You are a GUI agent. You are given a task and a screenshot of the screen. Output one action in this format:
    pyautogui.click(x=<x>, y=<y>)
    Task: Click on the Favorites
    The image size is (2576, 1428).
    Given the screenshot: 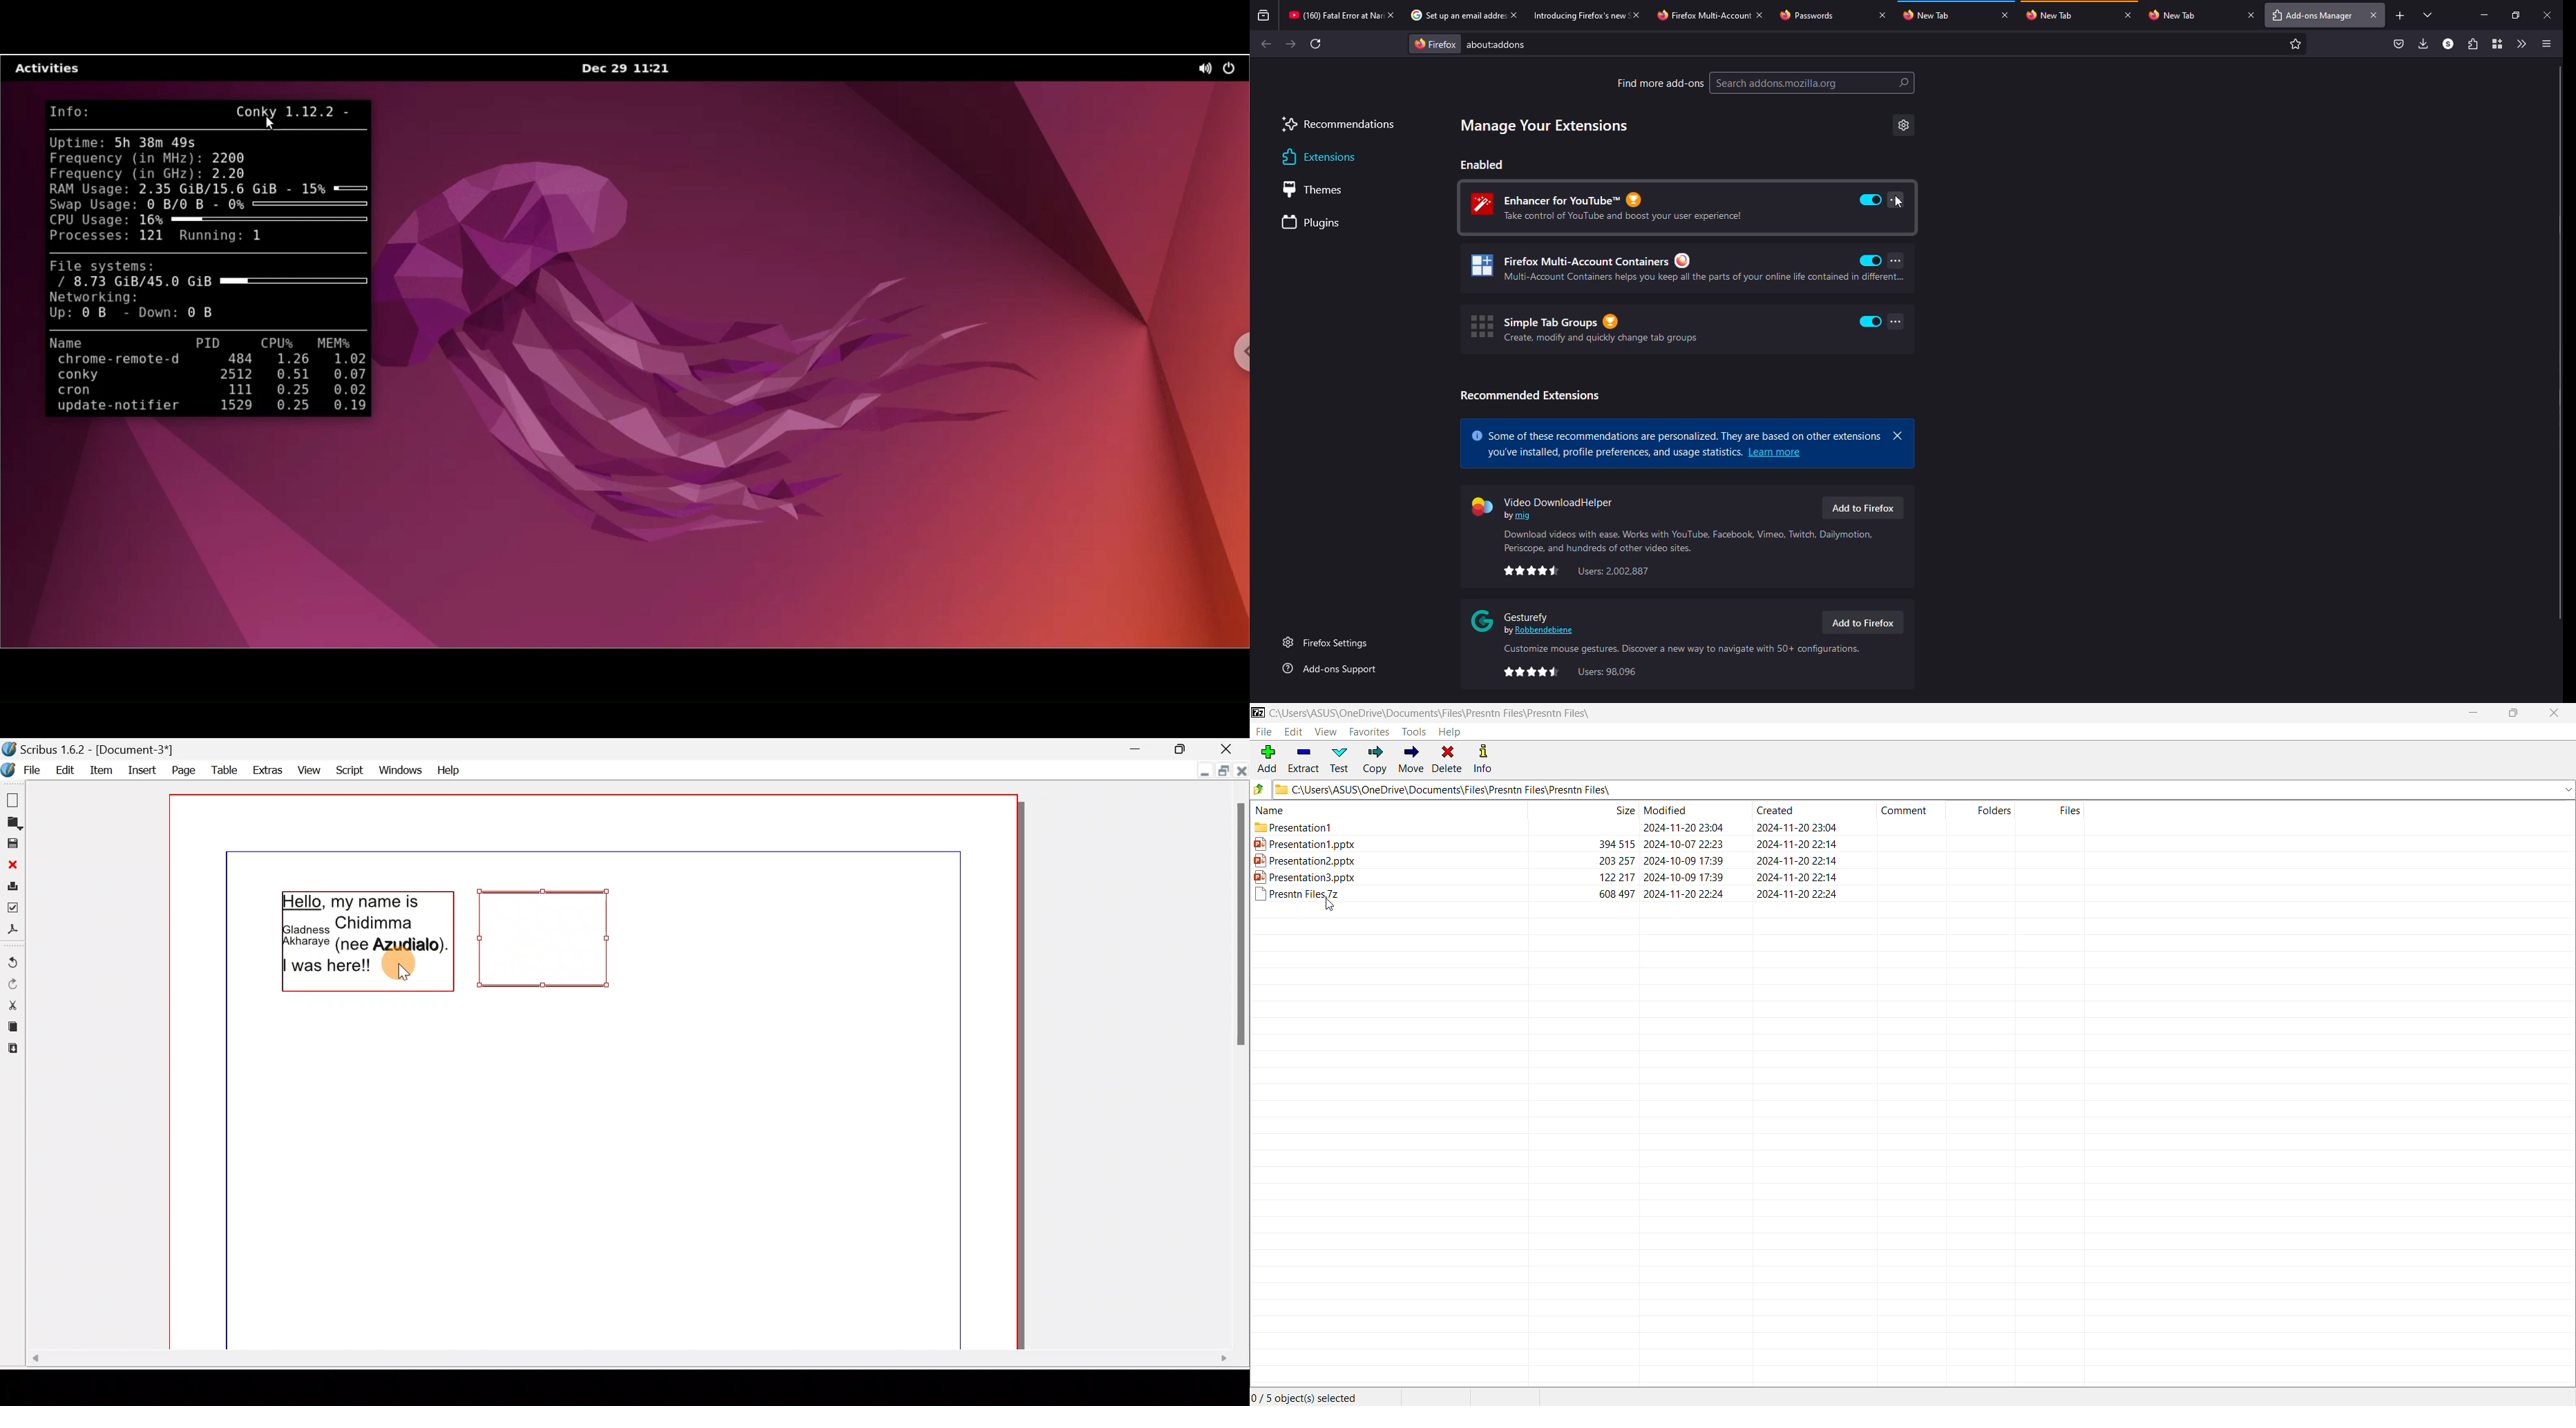 What is the action you would take?
    pyautogui.click(x=1368, y=732)
    